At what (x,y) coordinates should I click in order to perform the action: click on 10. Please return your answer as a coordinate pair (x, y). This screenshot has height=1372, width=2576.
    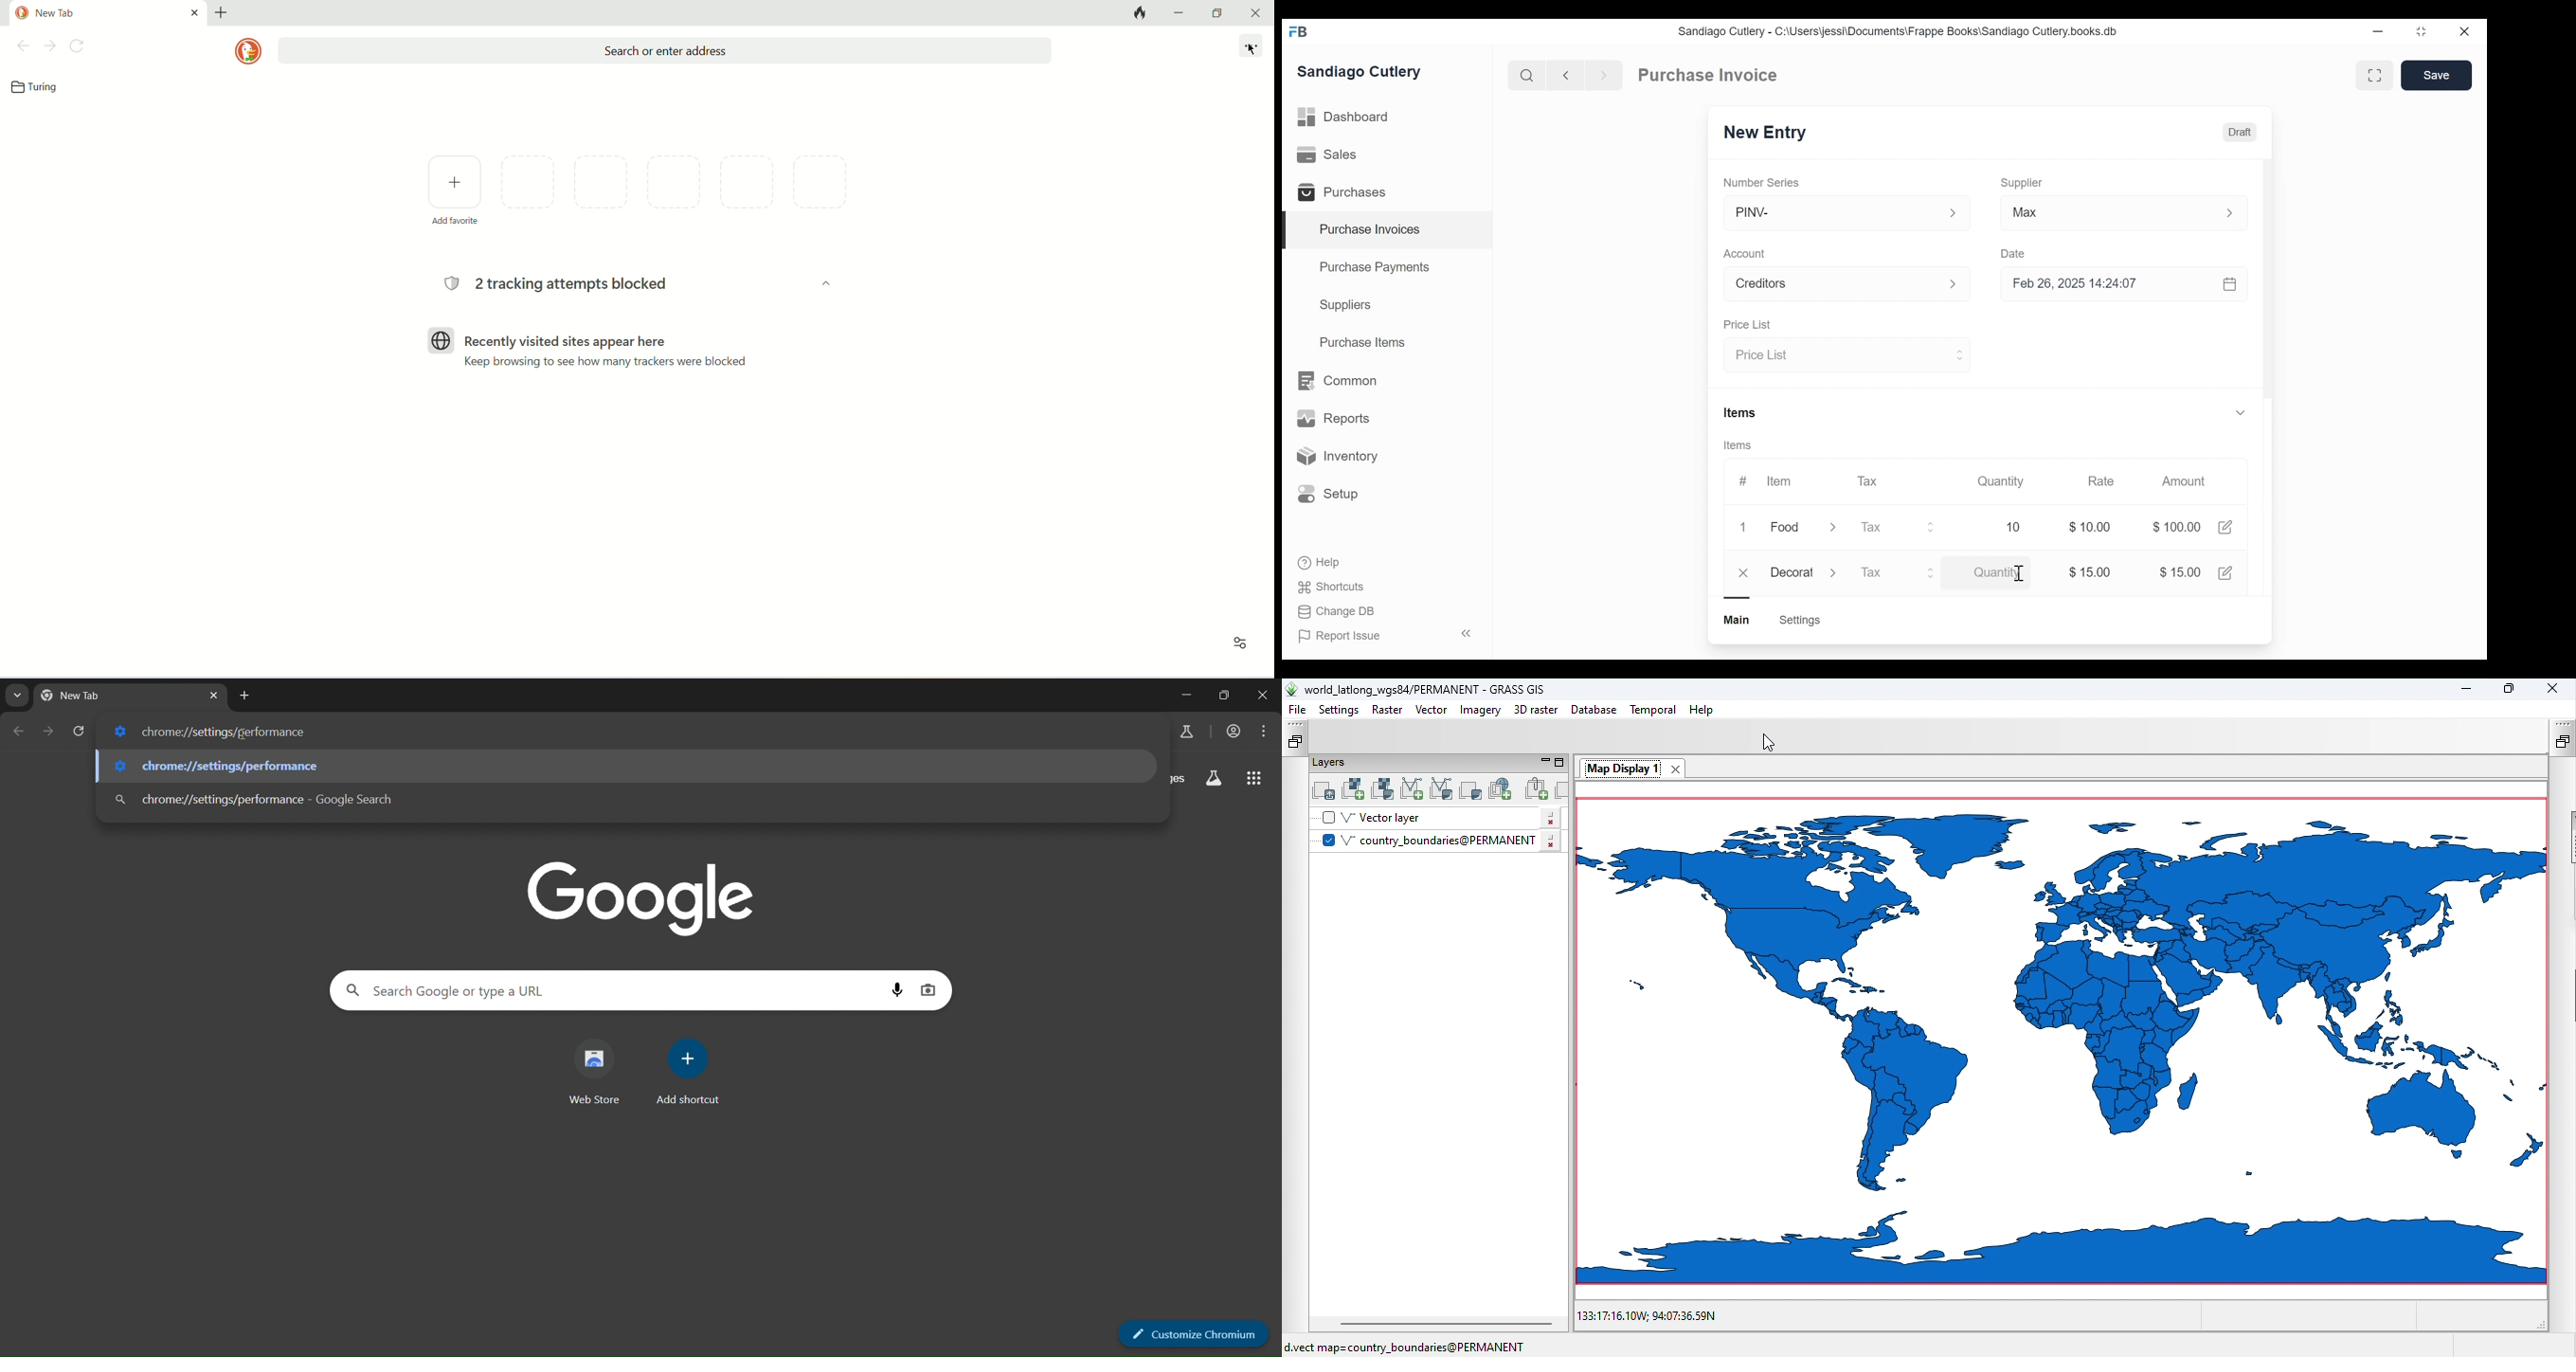
    Looking at the image, I should click on (1999, 527).